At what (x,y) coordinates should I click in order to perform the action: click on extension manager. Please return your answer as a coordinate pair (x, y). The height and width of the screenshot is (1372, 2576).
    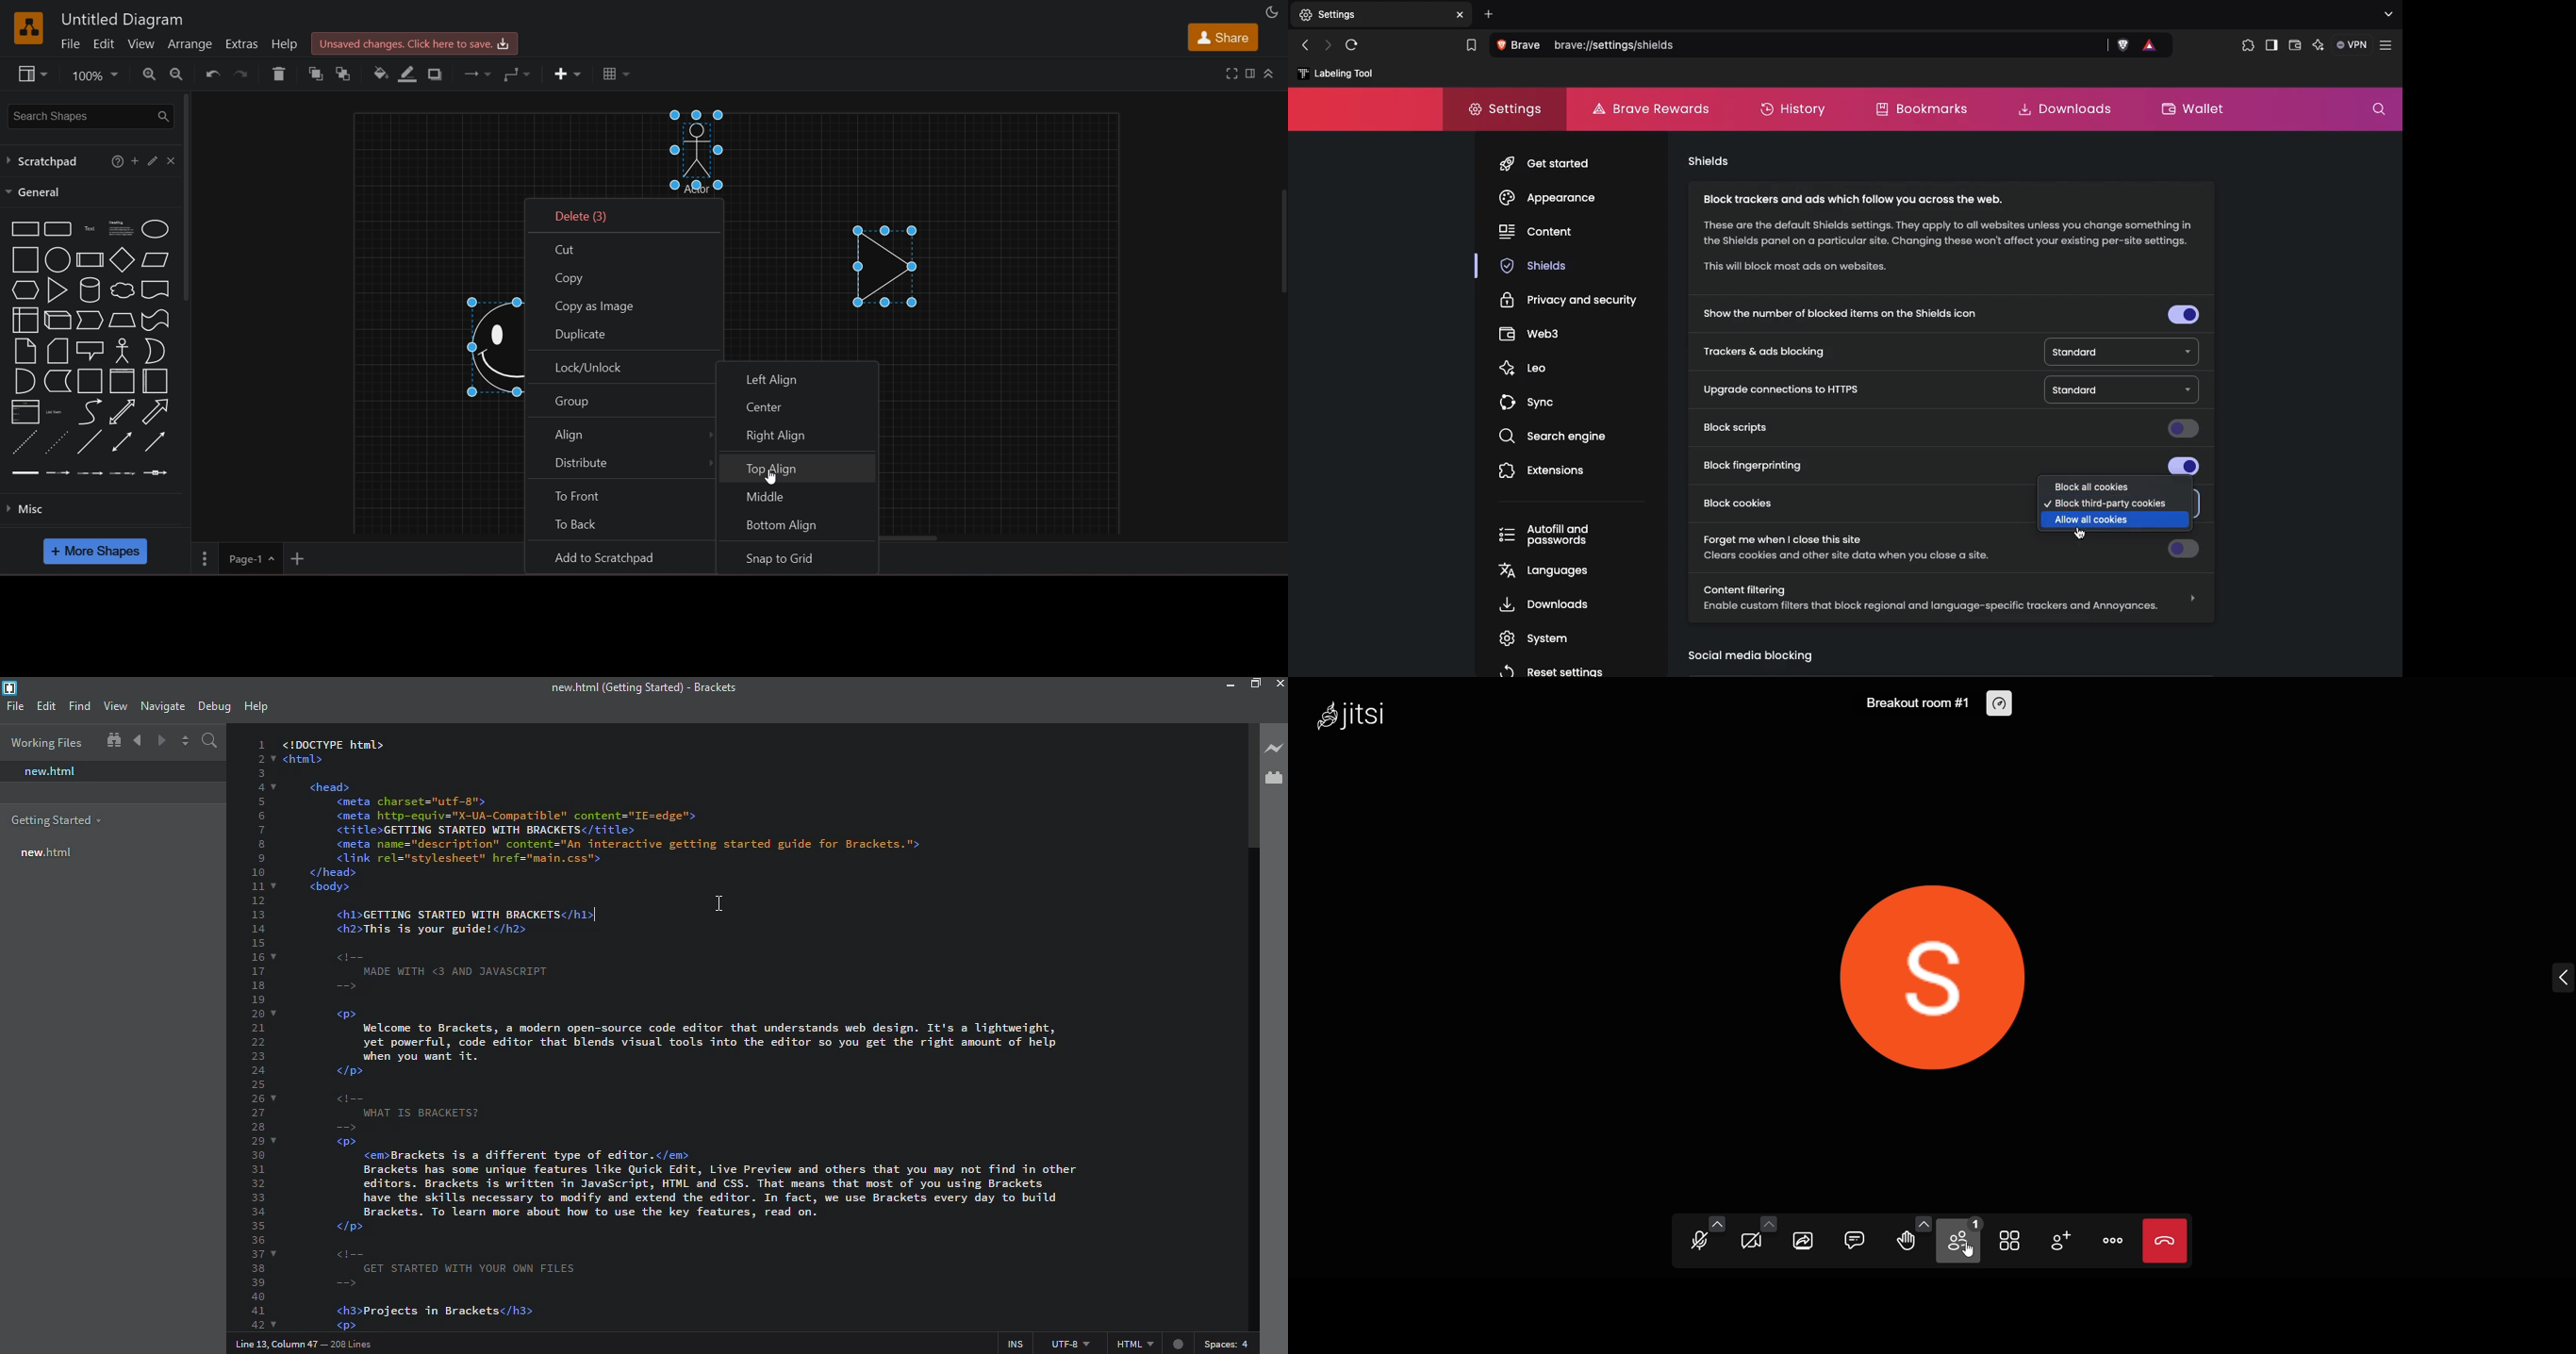
    Looking at the image, I should click on (1273, 779).